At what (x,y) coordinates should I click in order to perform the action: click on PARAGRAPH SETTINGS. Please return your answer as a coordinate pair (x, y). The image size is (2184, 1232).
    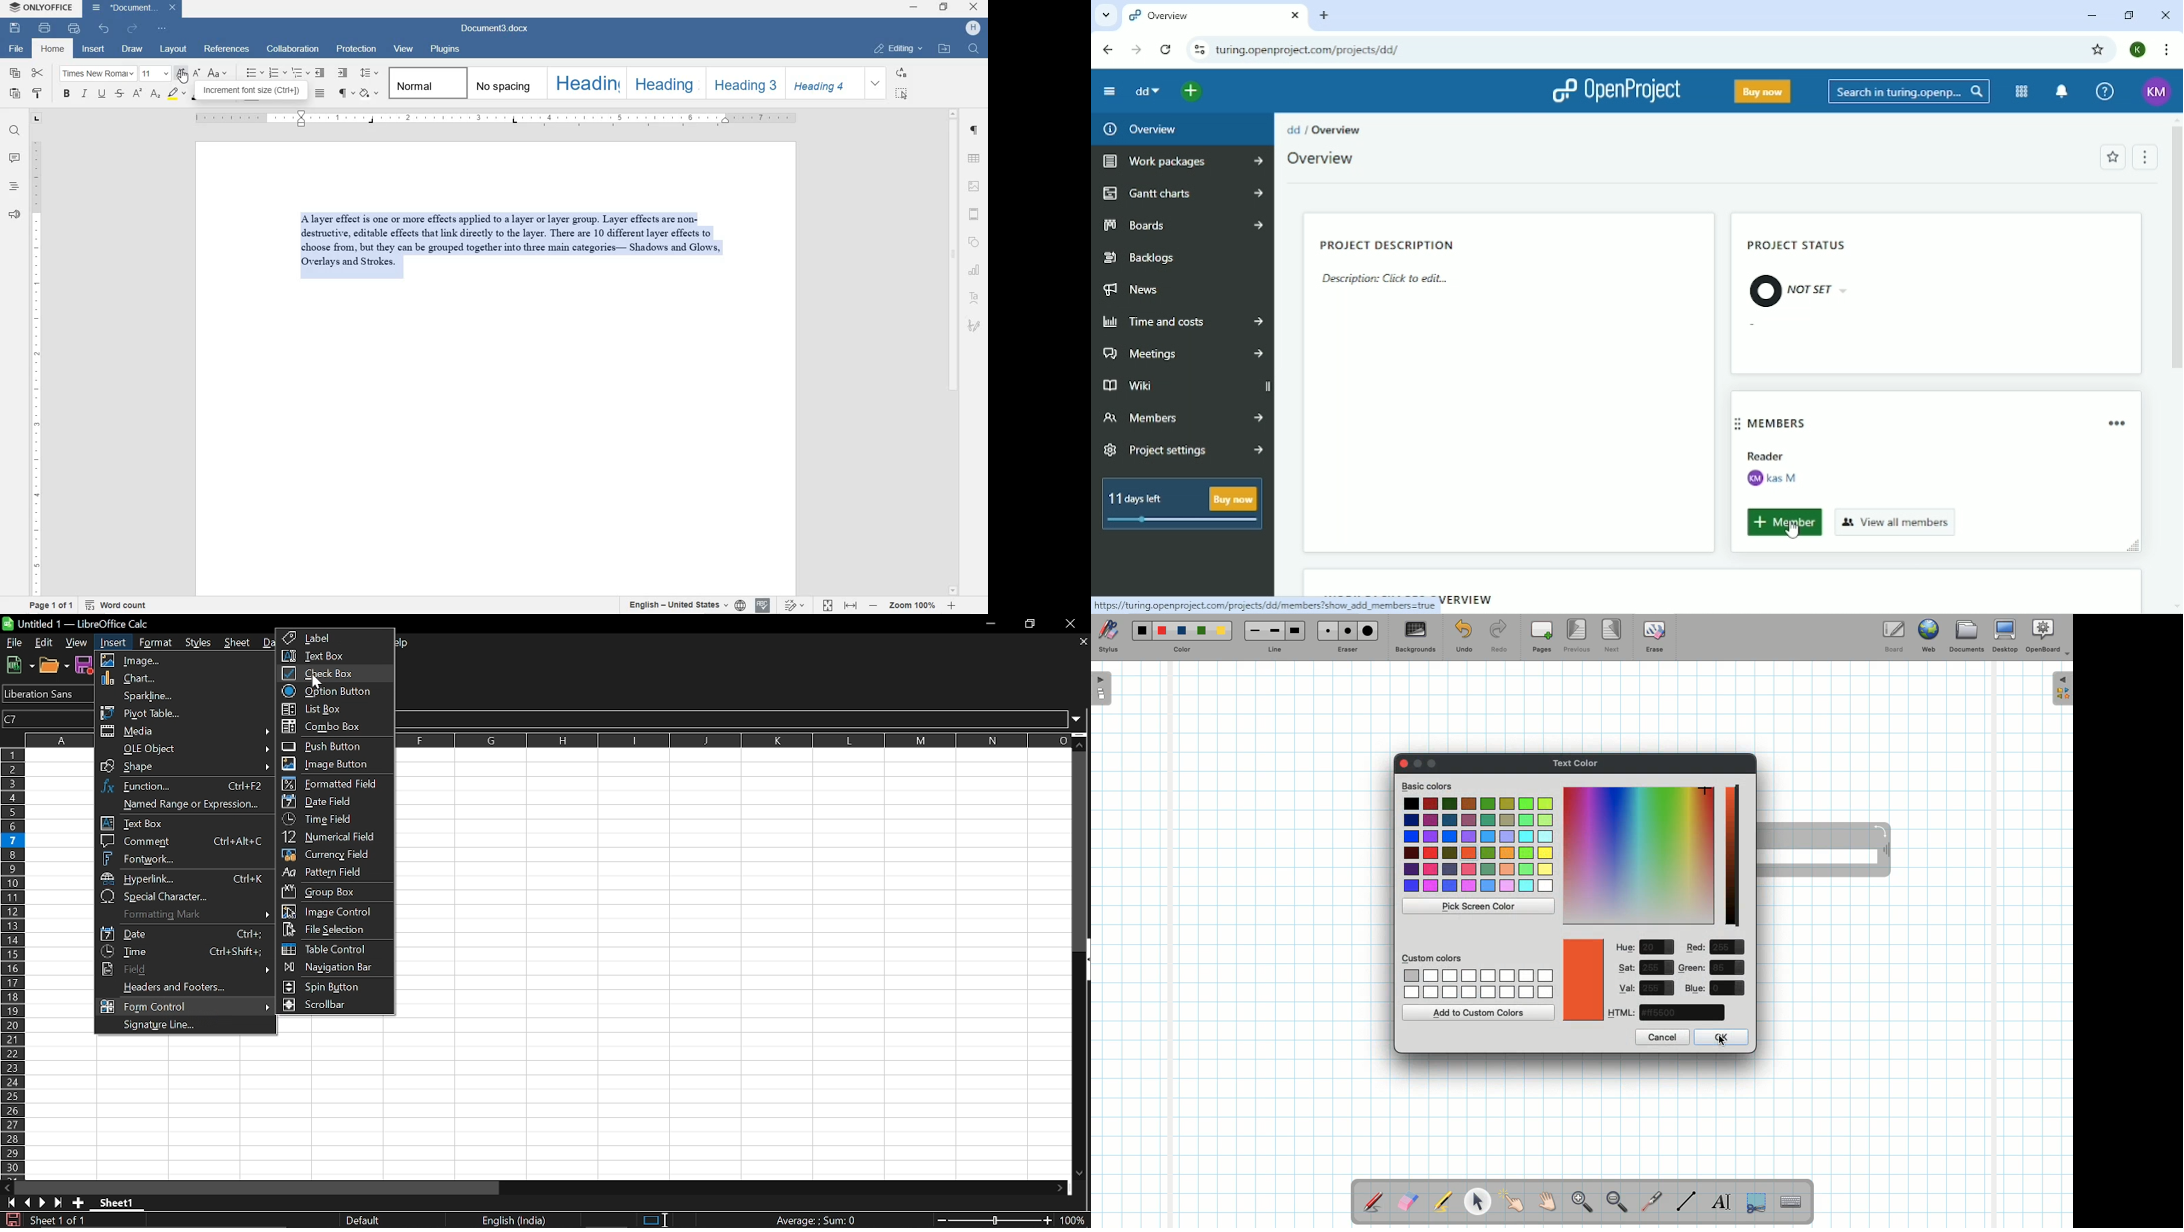
    Looking at the image, I should click on (975, 130).